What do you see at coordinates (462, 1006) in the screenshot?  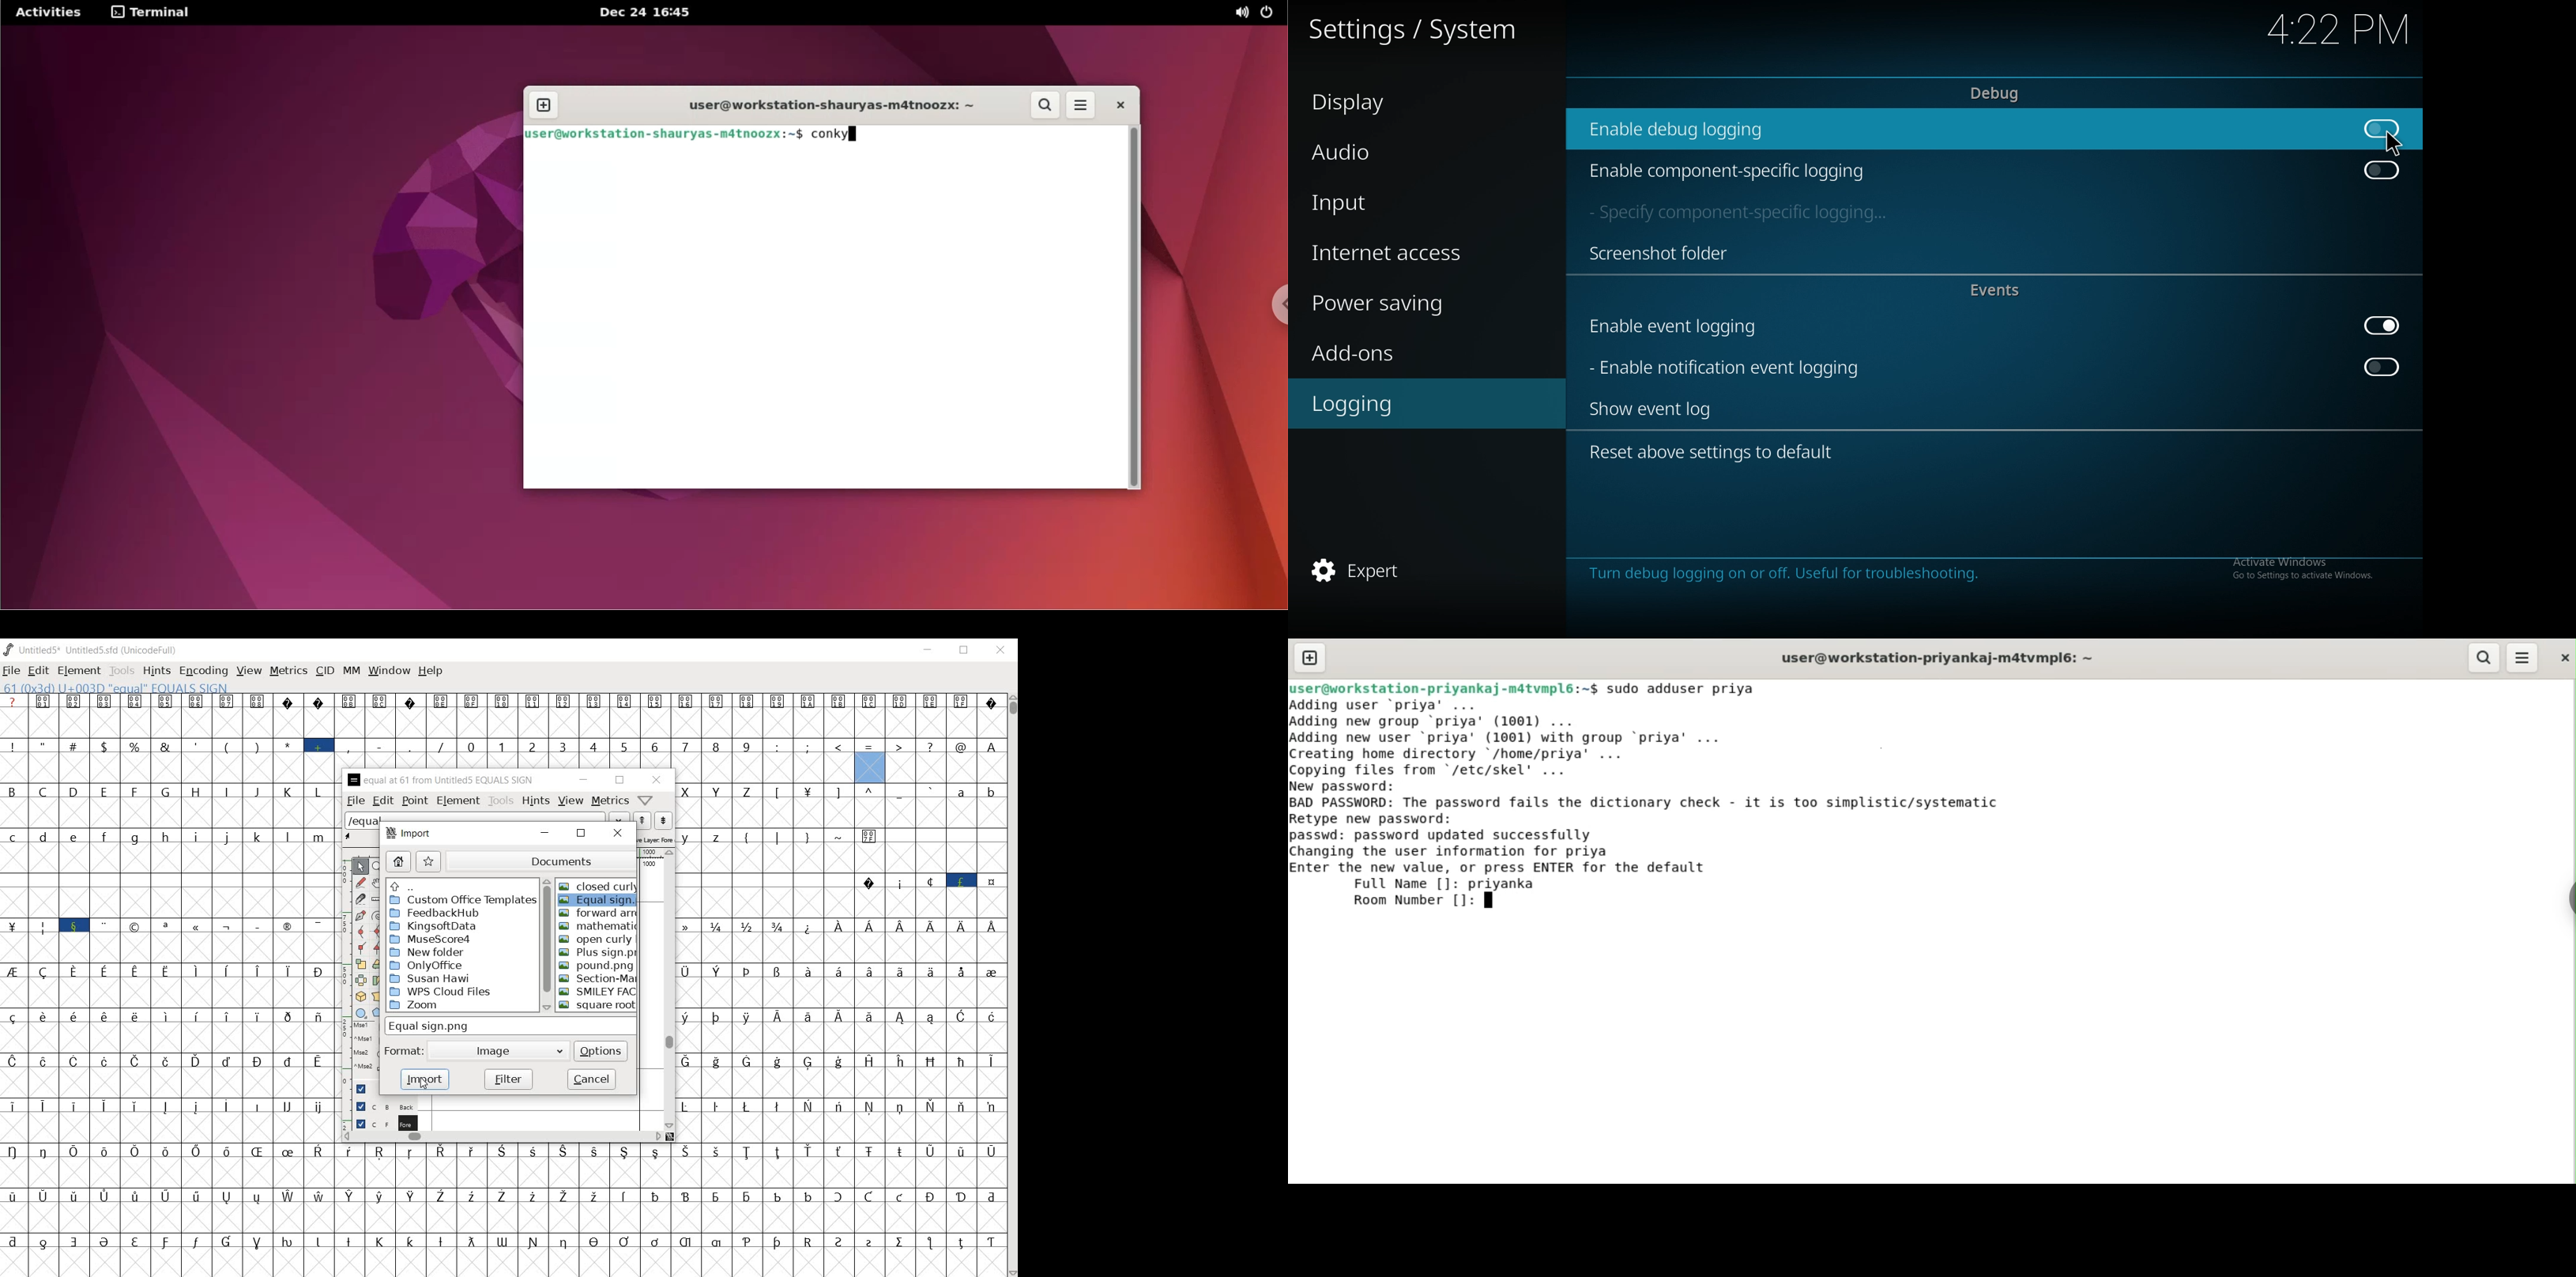 I see `ZOOM` at bounding box center [462, 1006].